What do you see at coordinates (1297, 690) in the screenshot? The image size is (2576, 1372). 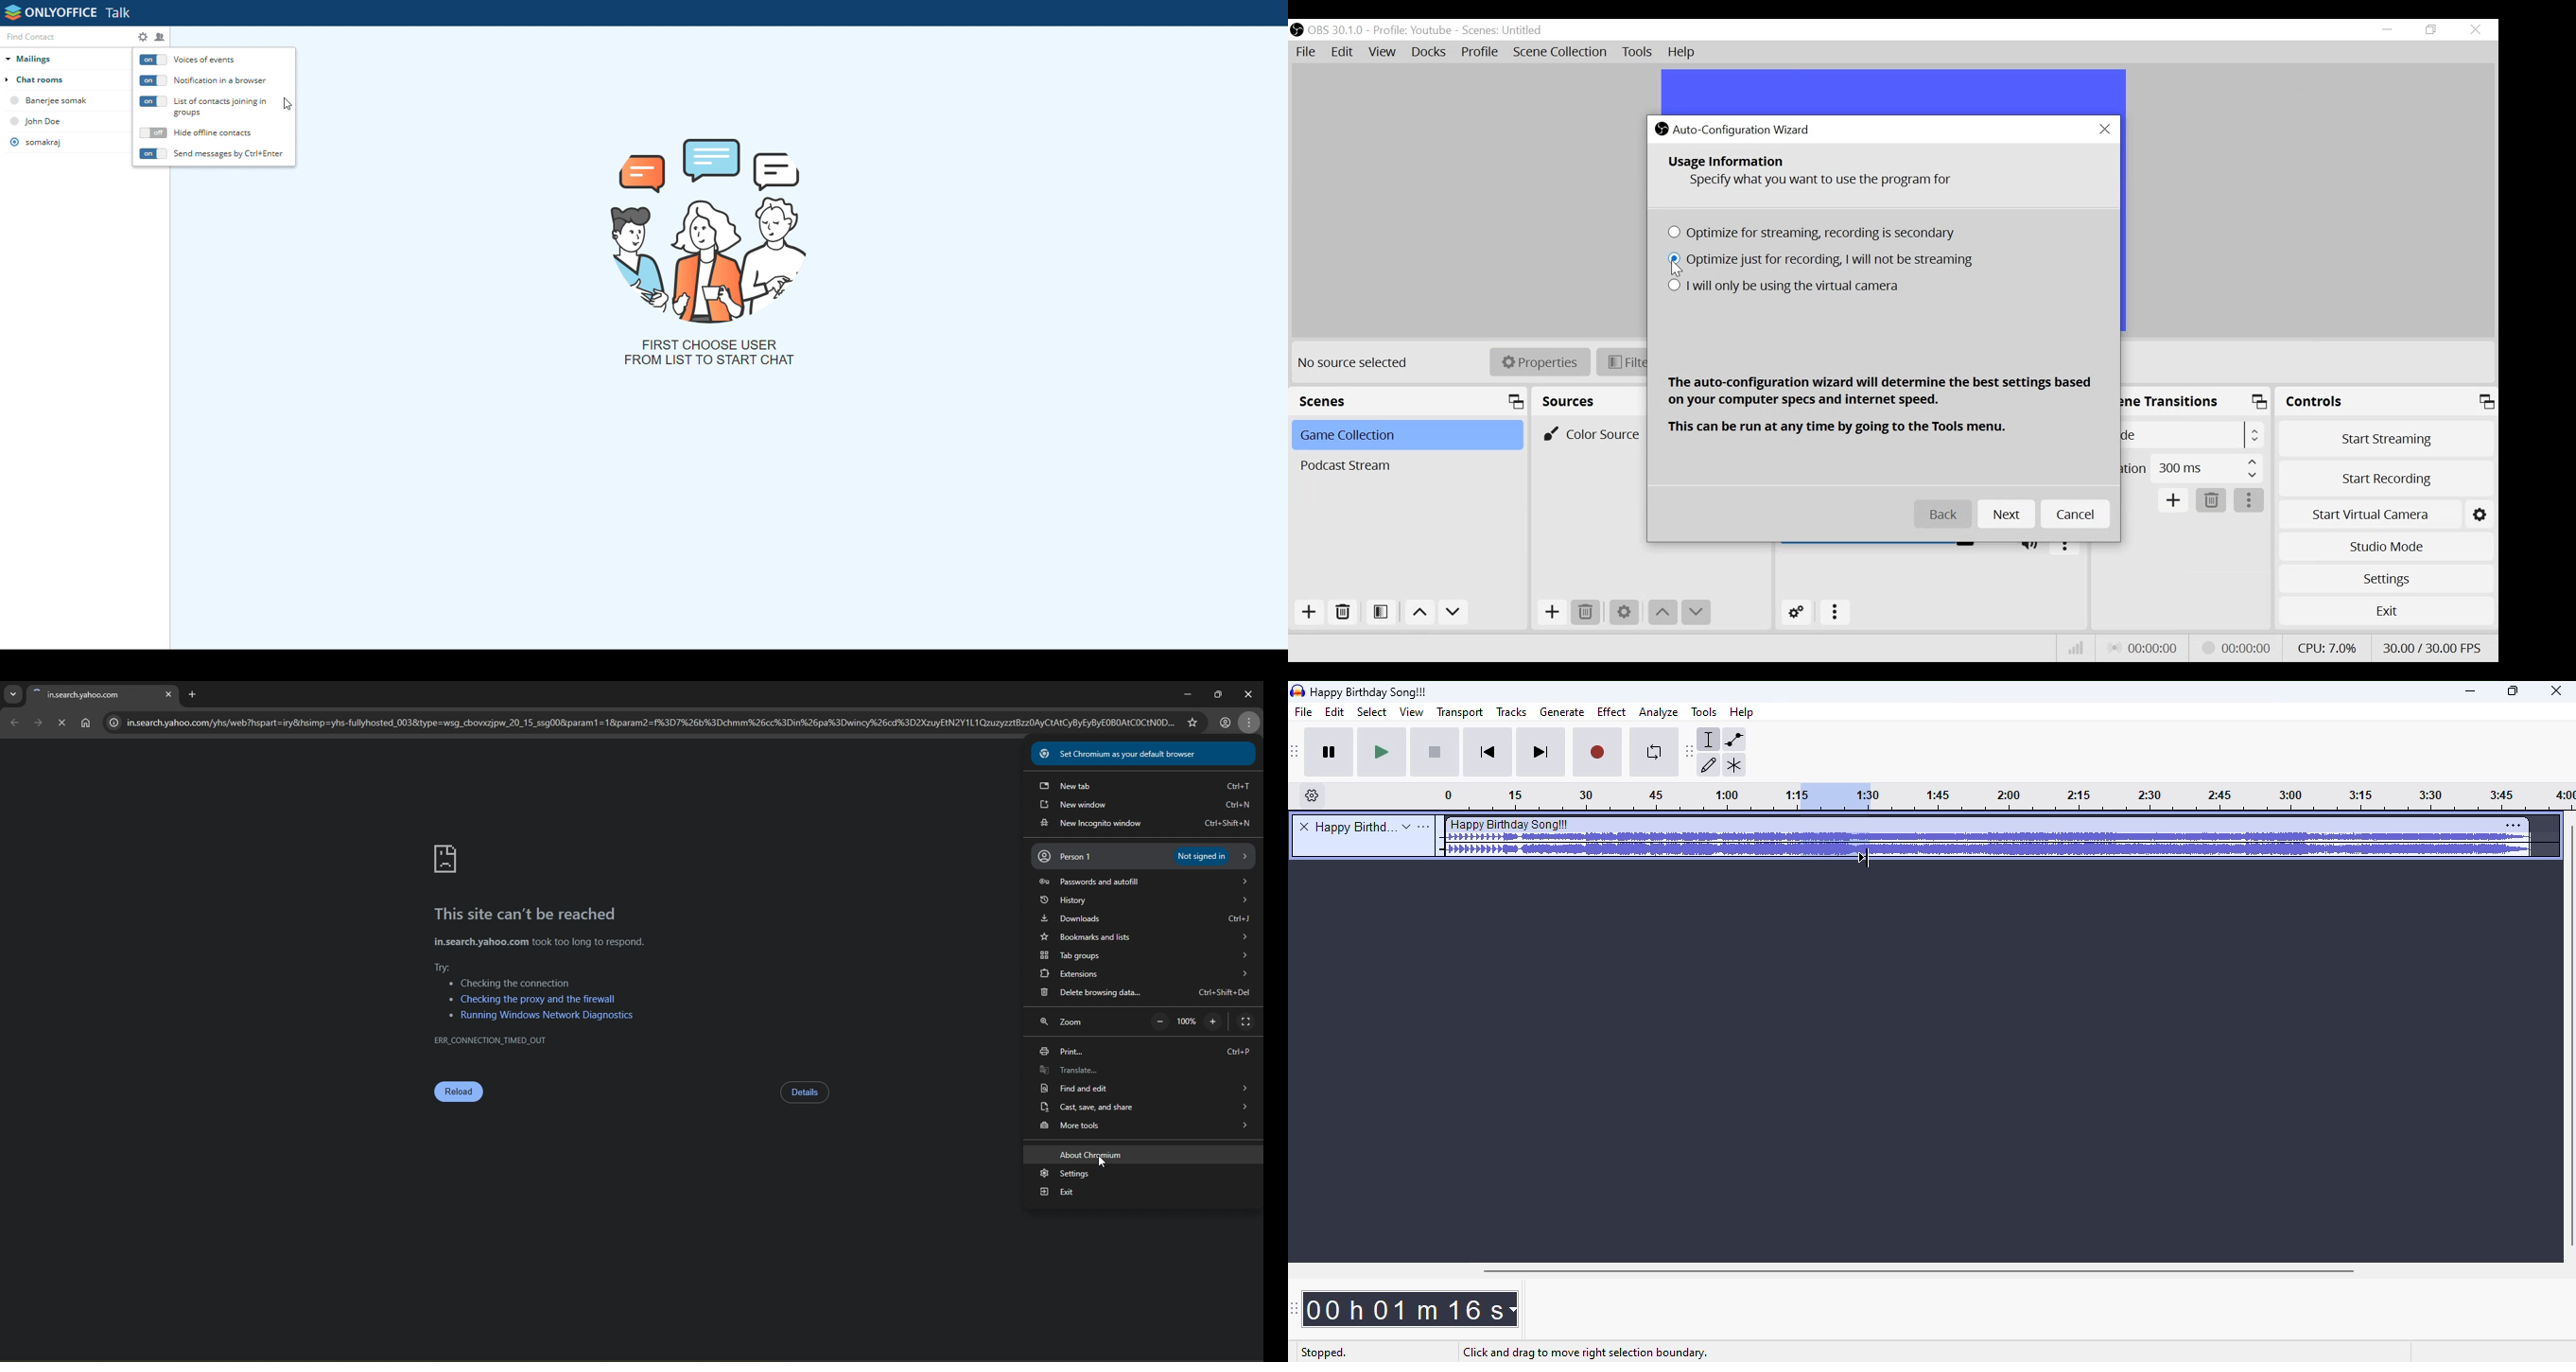 I see `logo` at bounding box center [1297, 690].